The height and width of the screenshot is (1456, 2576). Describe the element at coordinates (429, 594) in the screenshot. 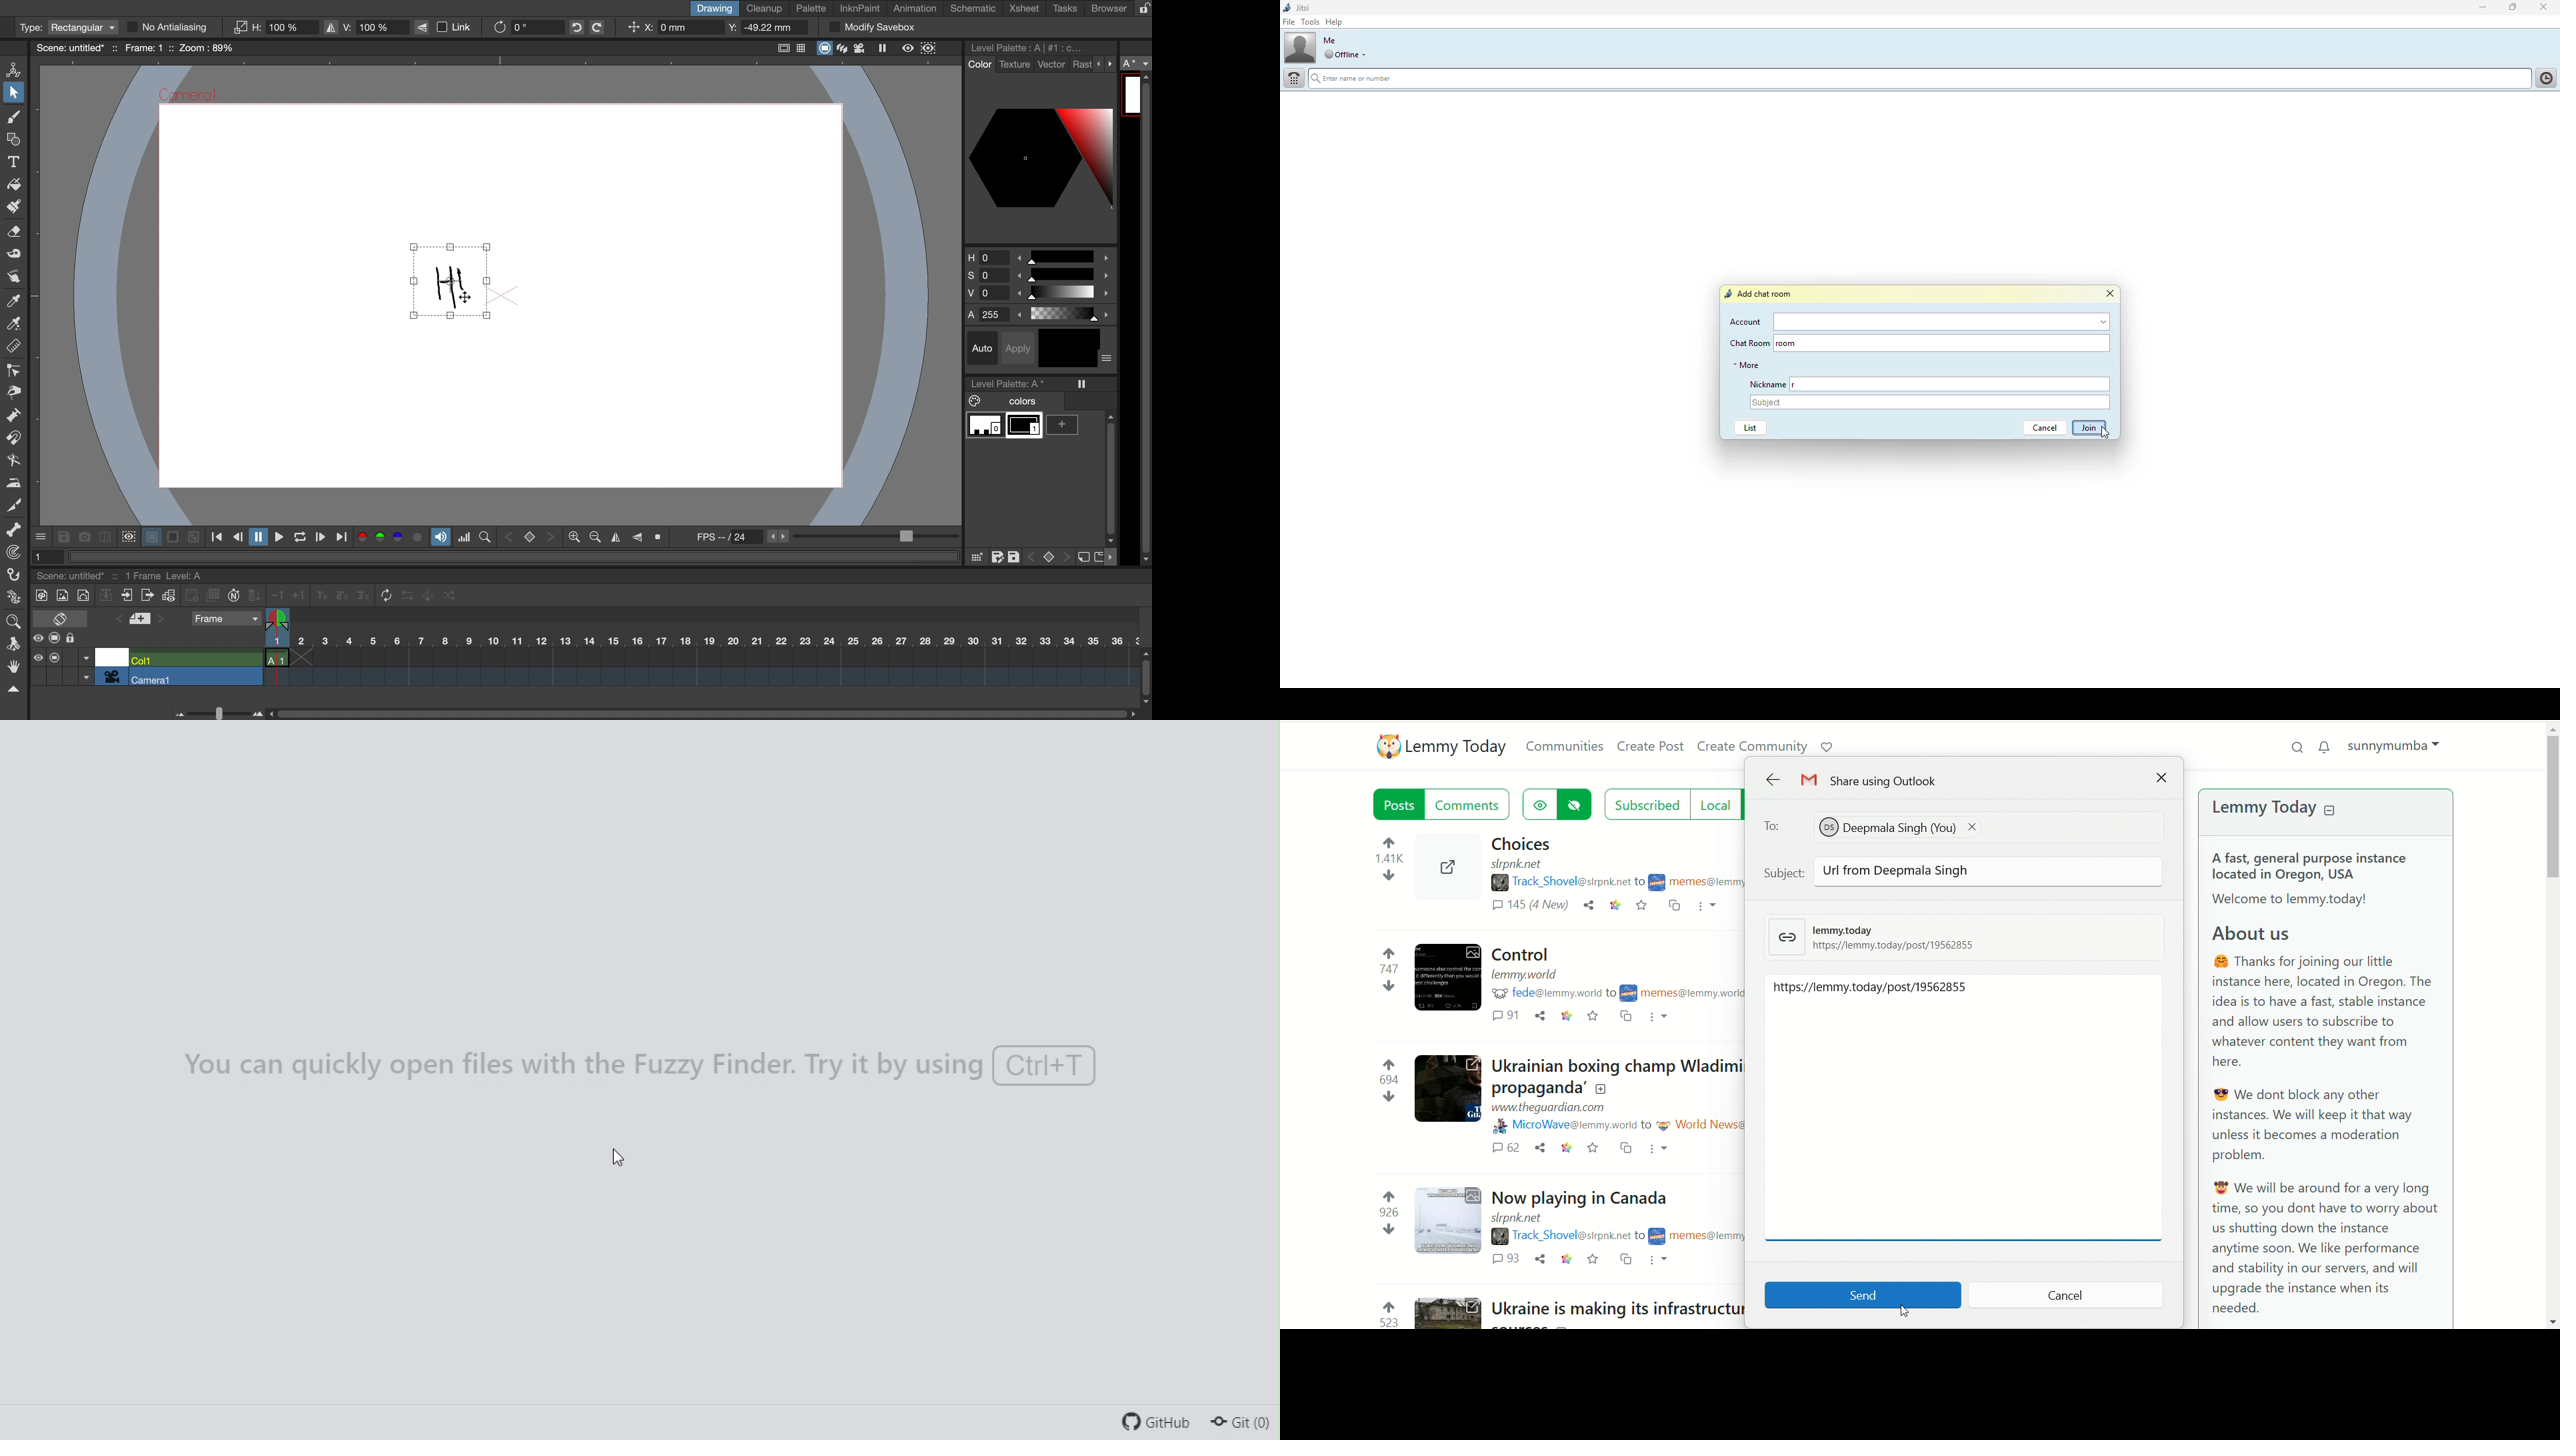

I see `swing` at that location.